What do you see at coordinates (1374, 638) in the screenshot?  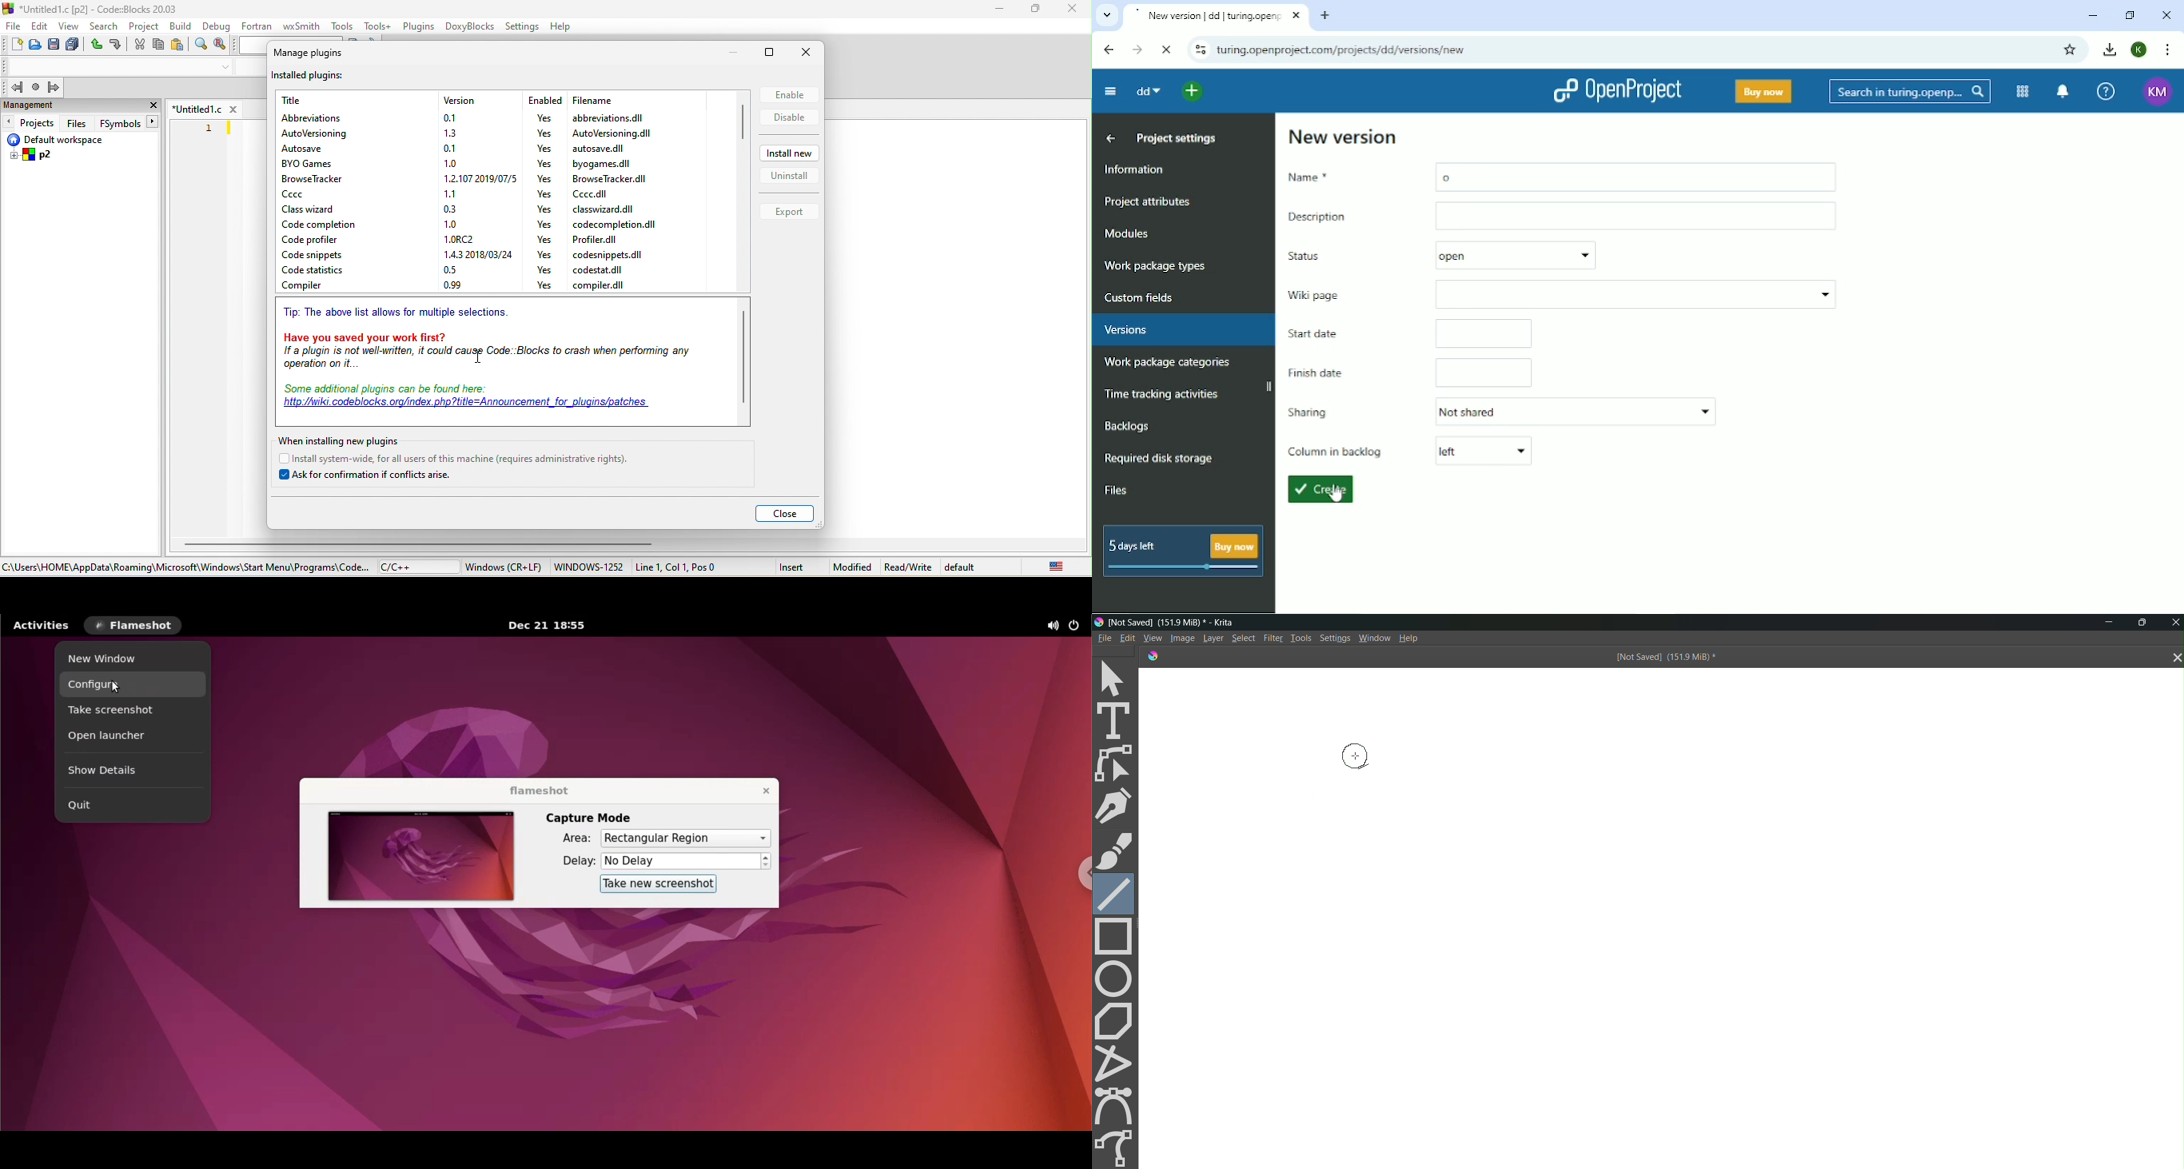 I see `Window` at bounding box center [1374, 638].